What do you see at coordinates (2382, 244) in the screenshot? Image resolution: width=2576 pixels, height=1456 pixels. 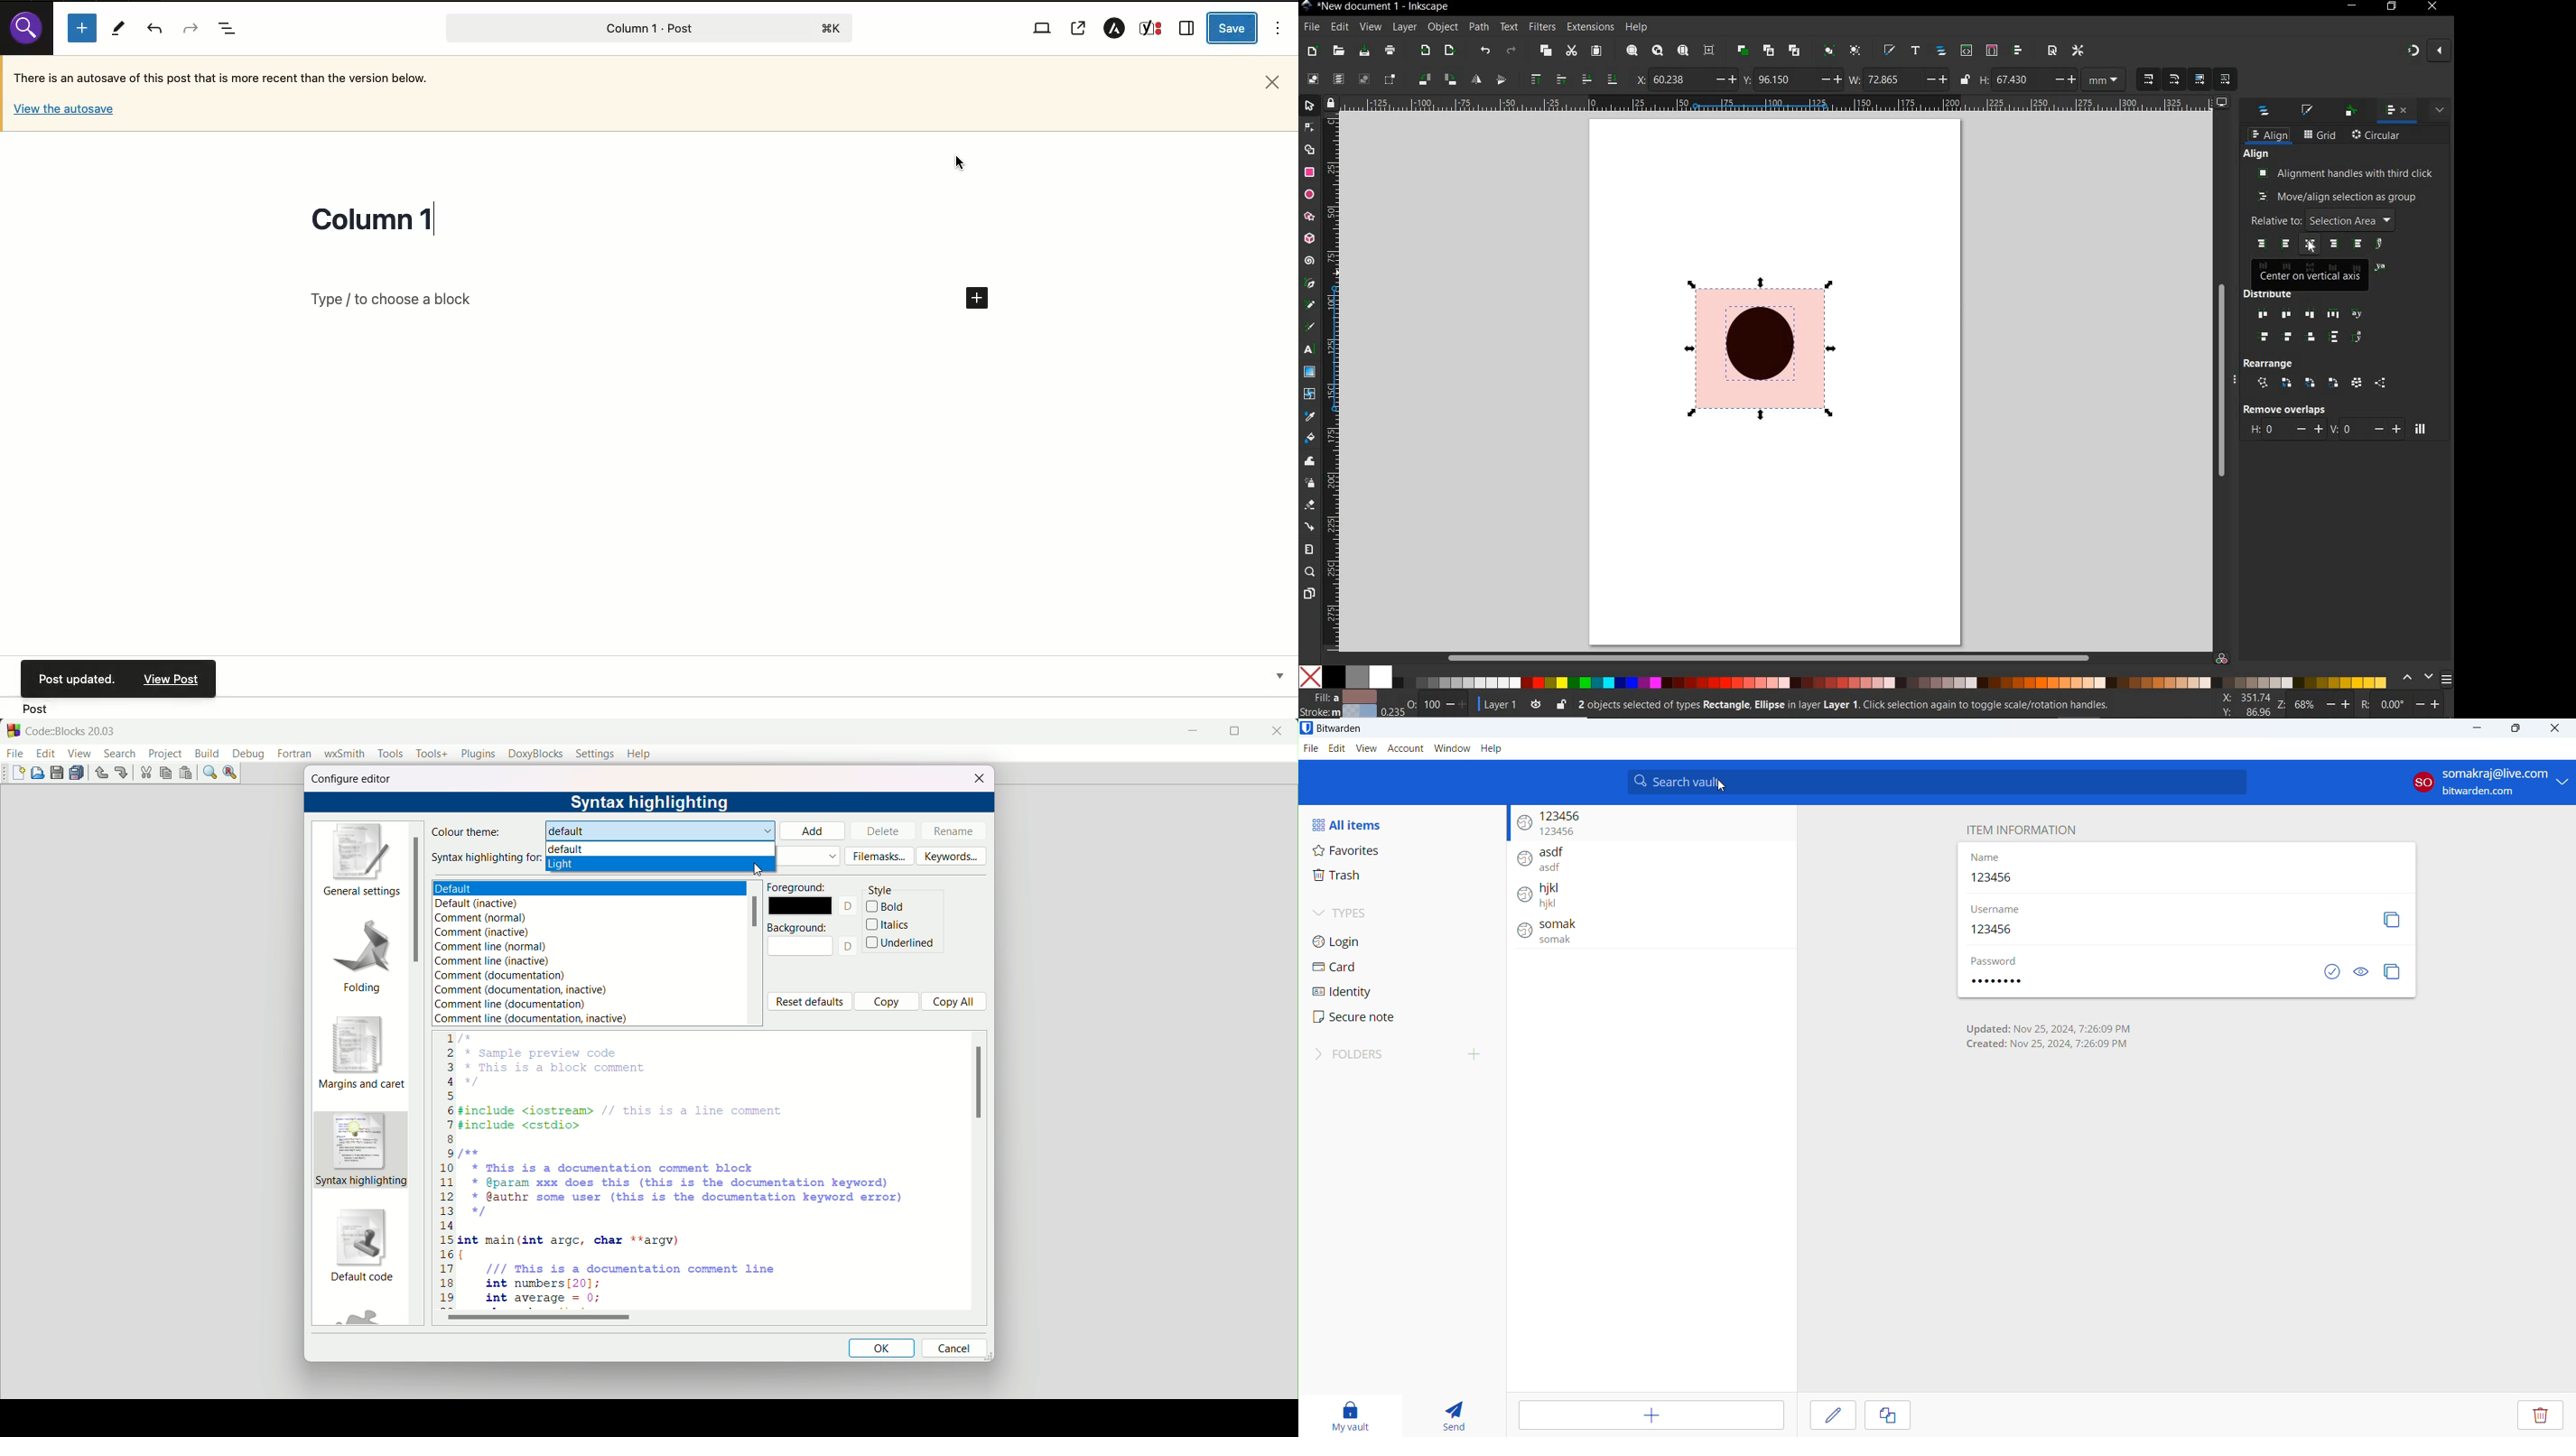 I see `alignment BASELINE ANCHORS OF TEXTS HORIZONTALLY` at bounding box center [2382, 244].